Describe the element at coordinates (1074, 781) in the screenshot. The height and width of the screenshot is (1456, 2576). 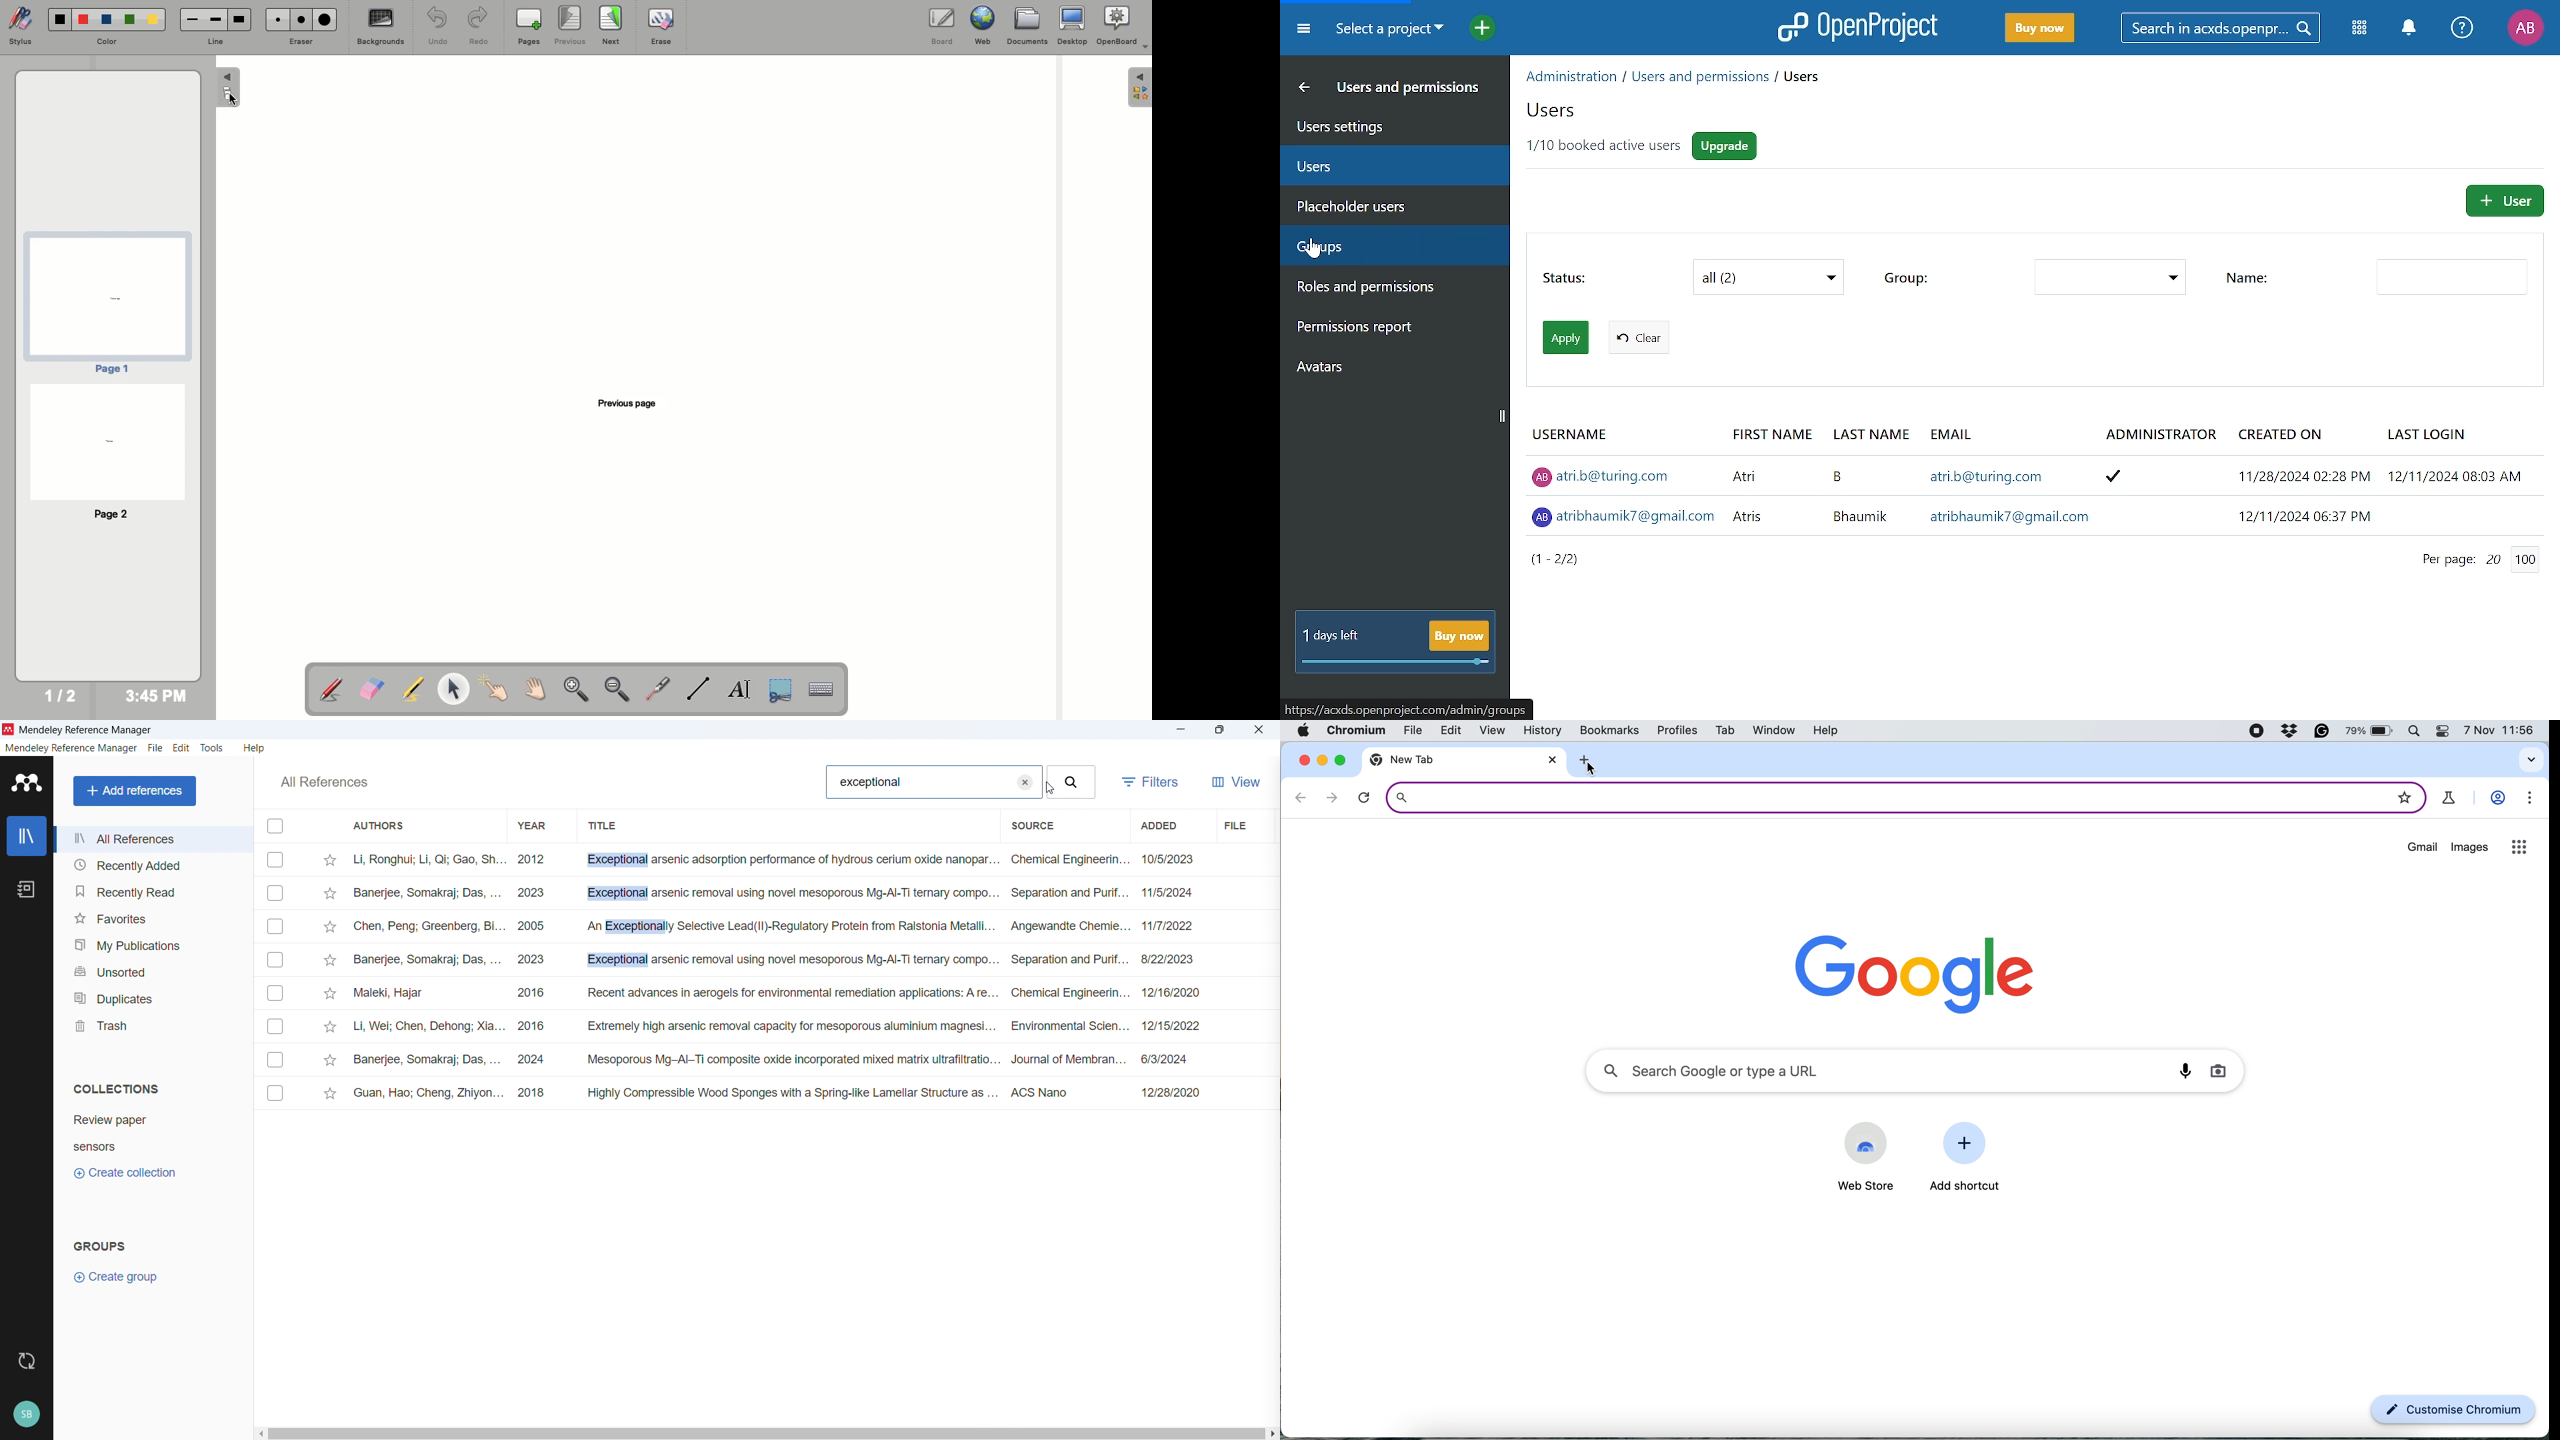
I see `Search ` at that location.